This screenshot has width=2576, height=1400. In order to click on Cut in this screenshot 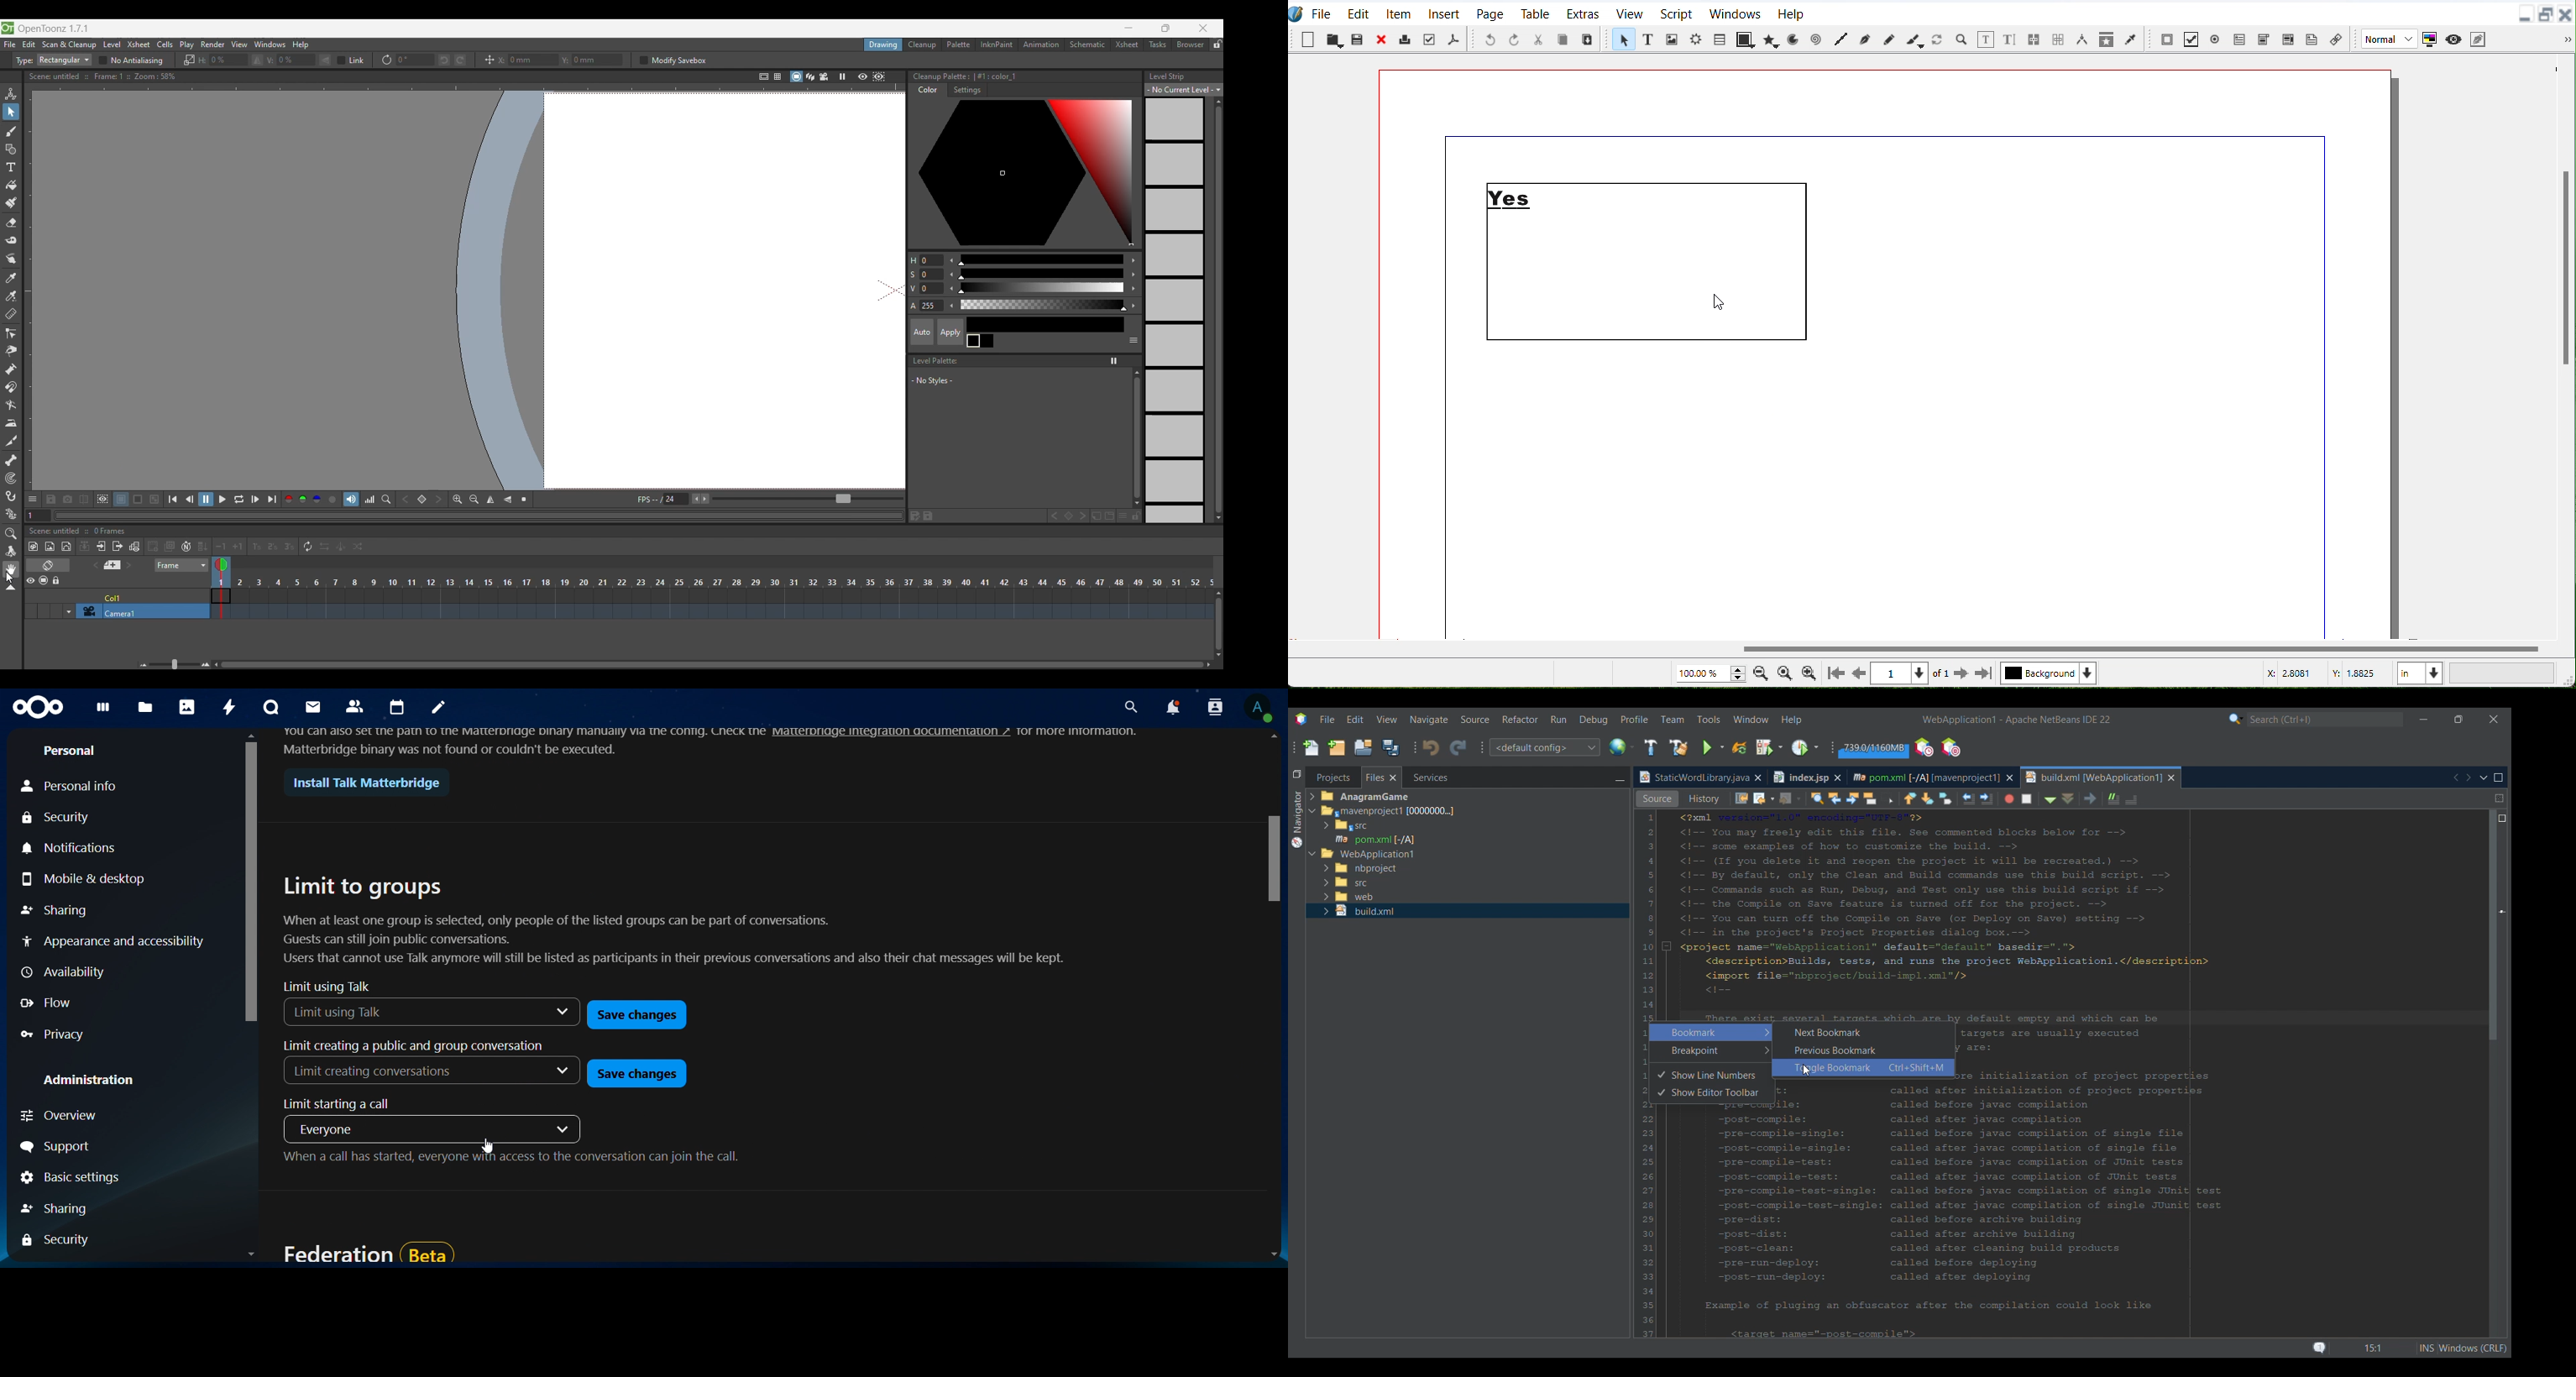, I will do `click(1539, 39)`.